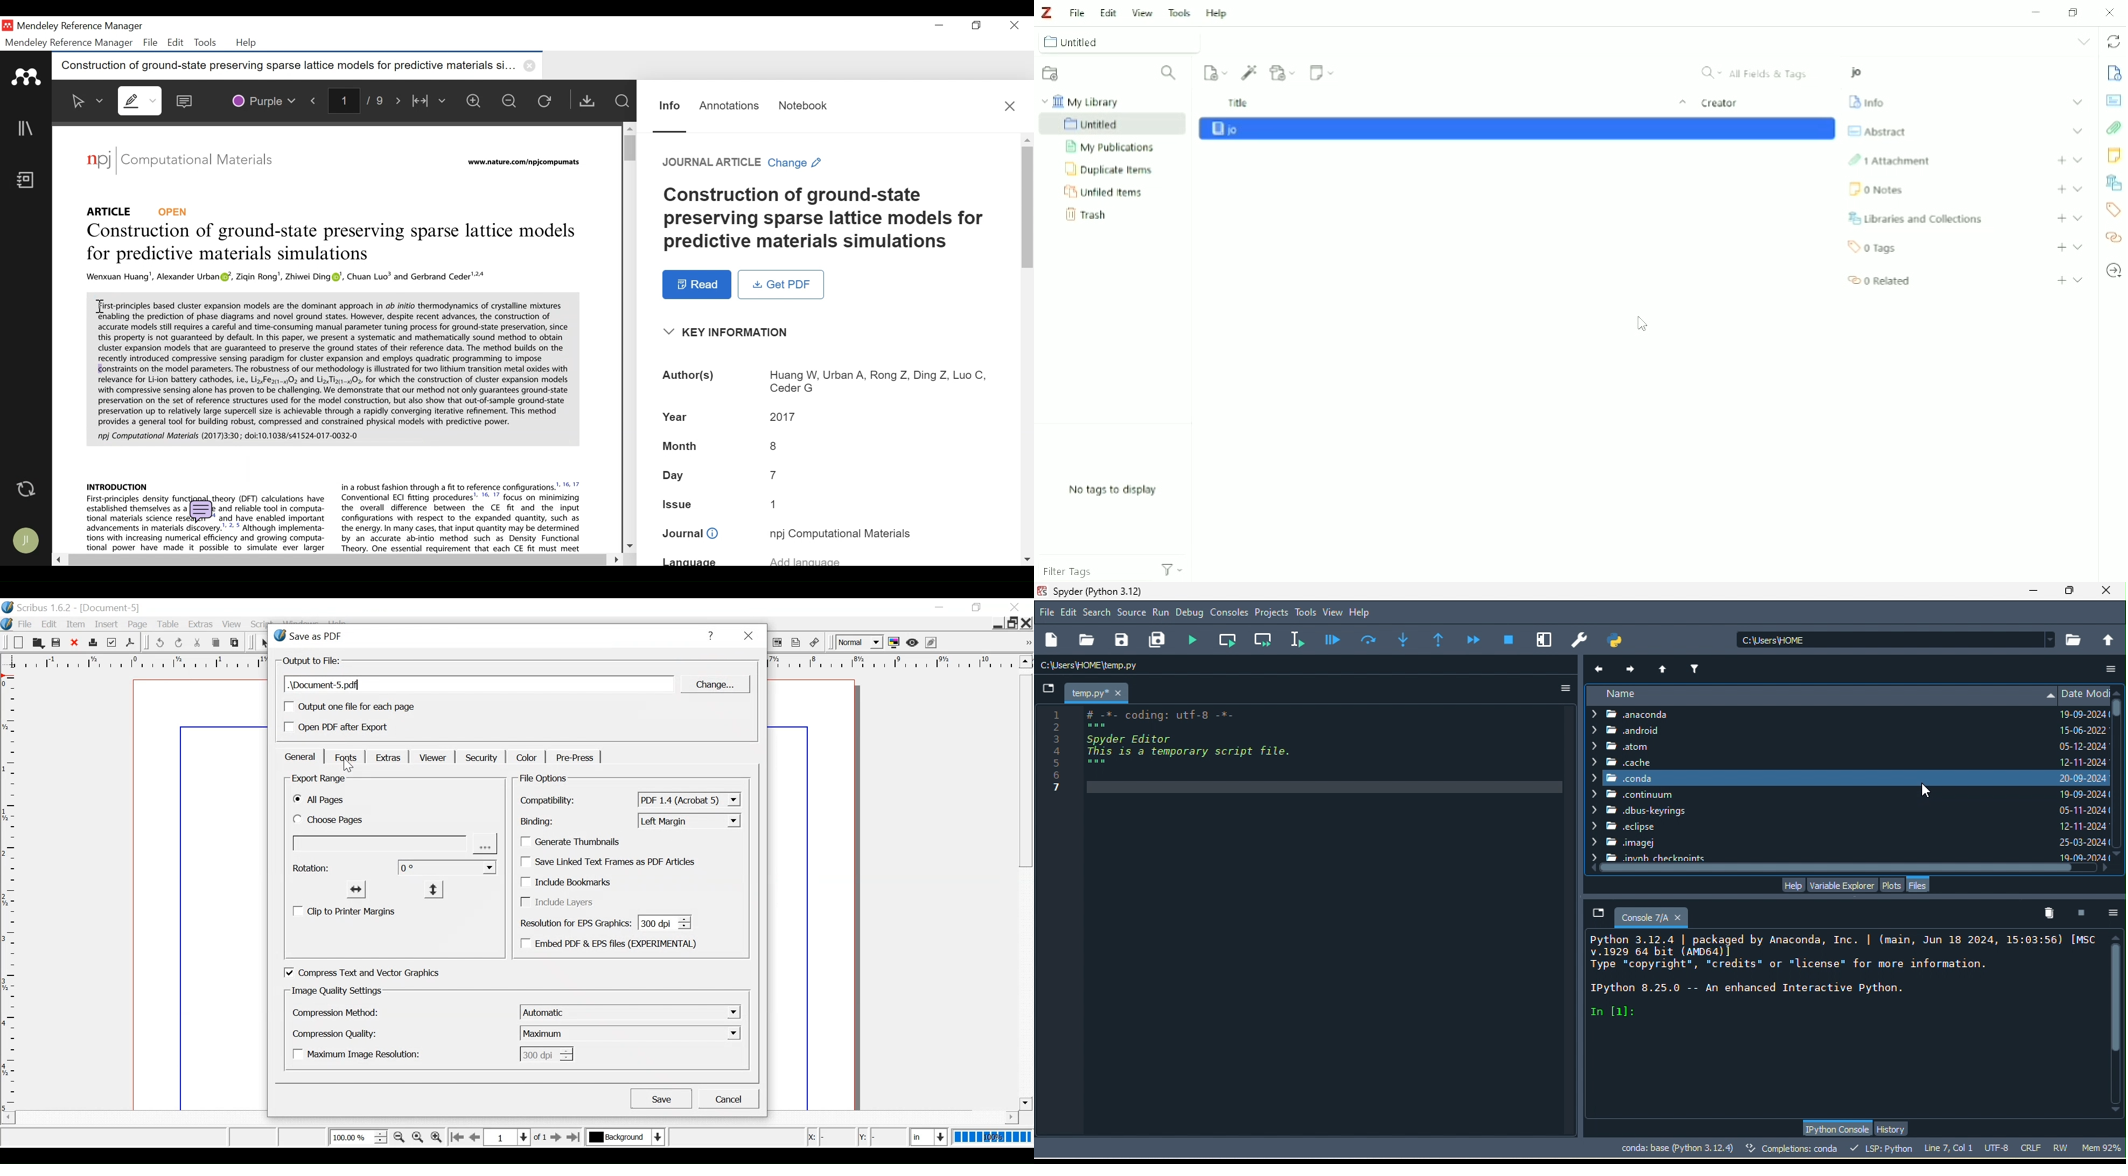  Describe the element at coordinates (1117, 42) in the screenshot. I see `Untitled` at that location.